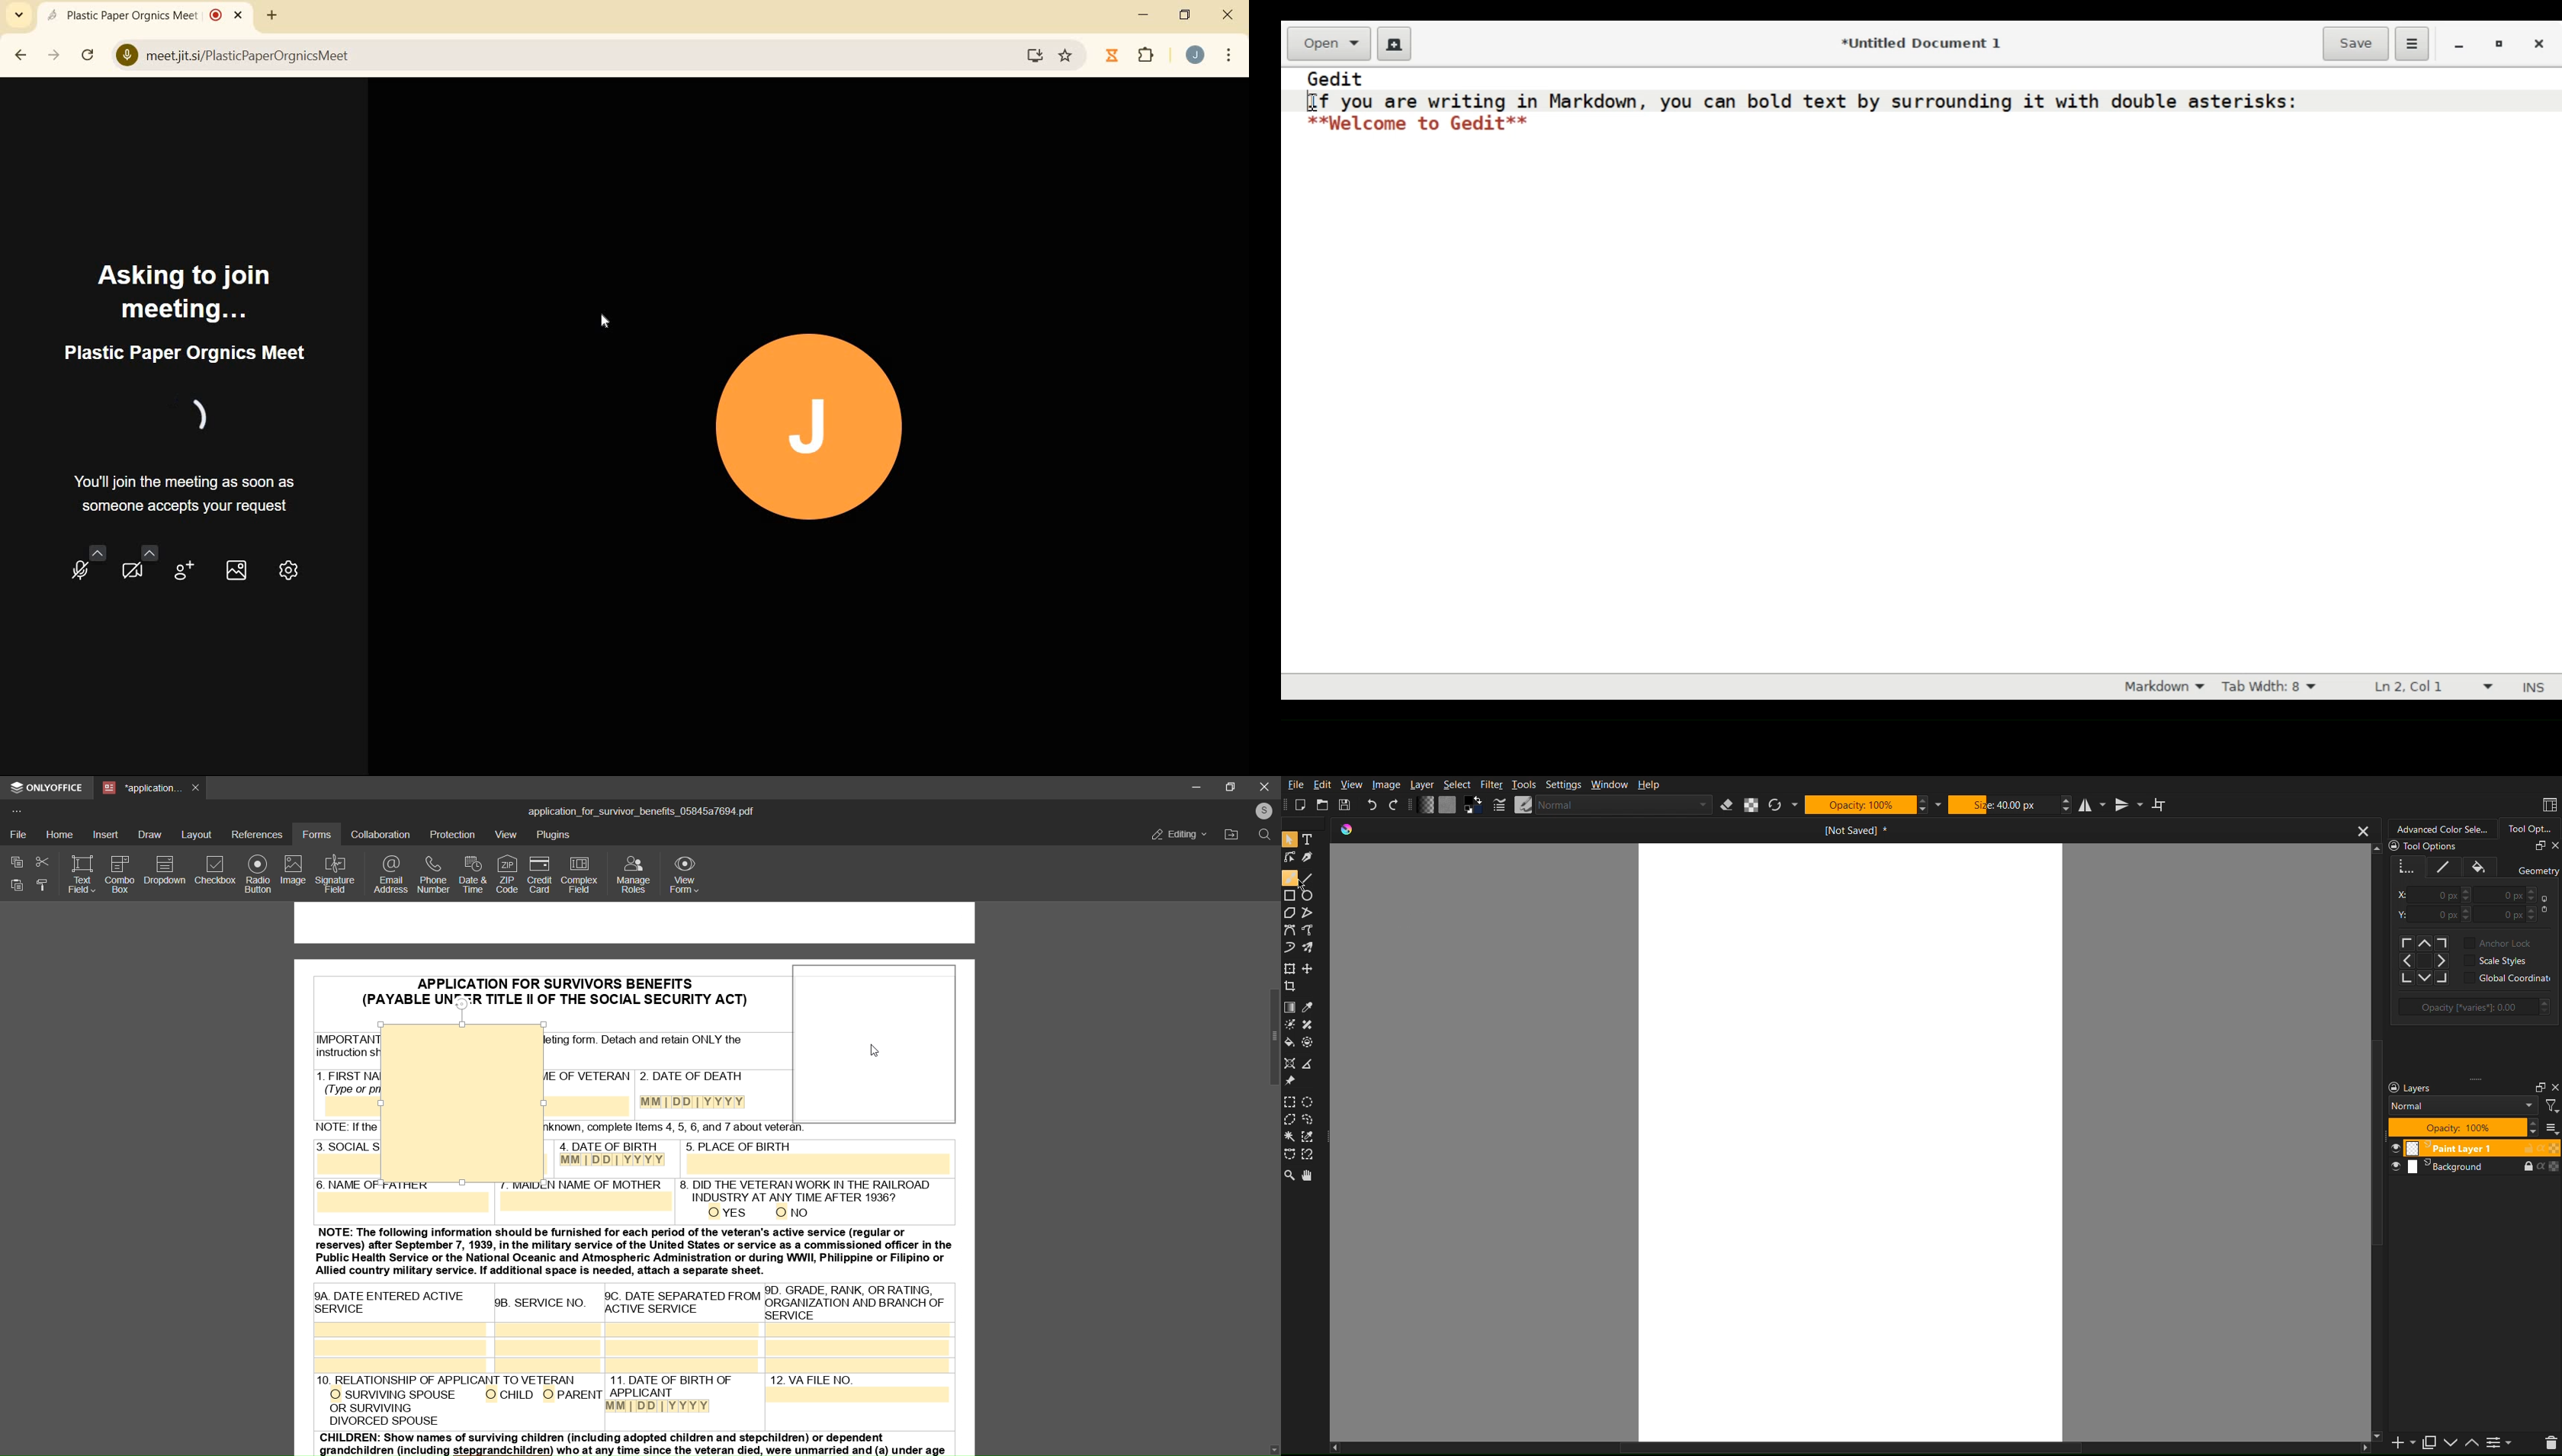 The height and width of the screenshot is (1456, 2576). Describe the element at coordinates (1294, 783) in the screenshot. I see `File` at that location.